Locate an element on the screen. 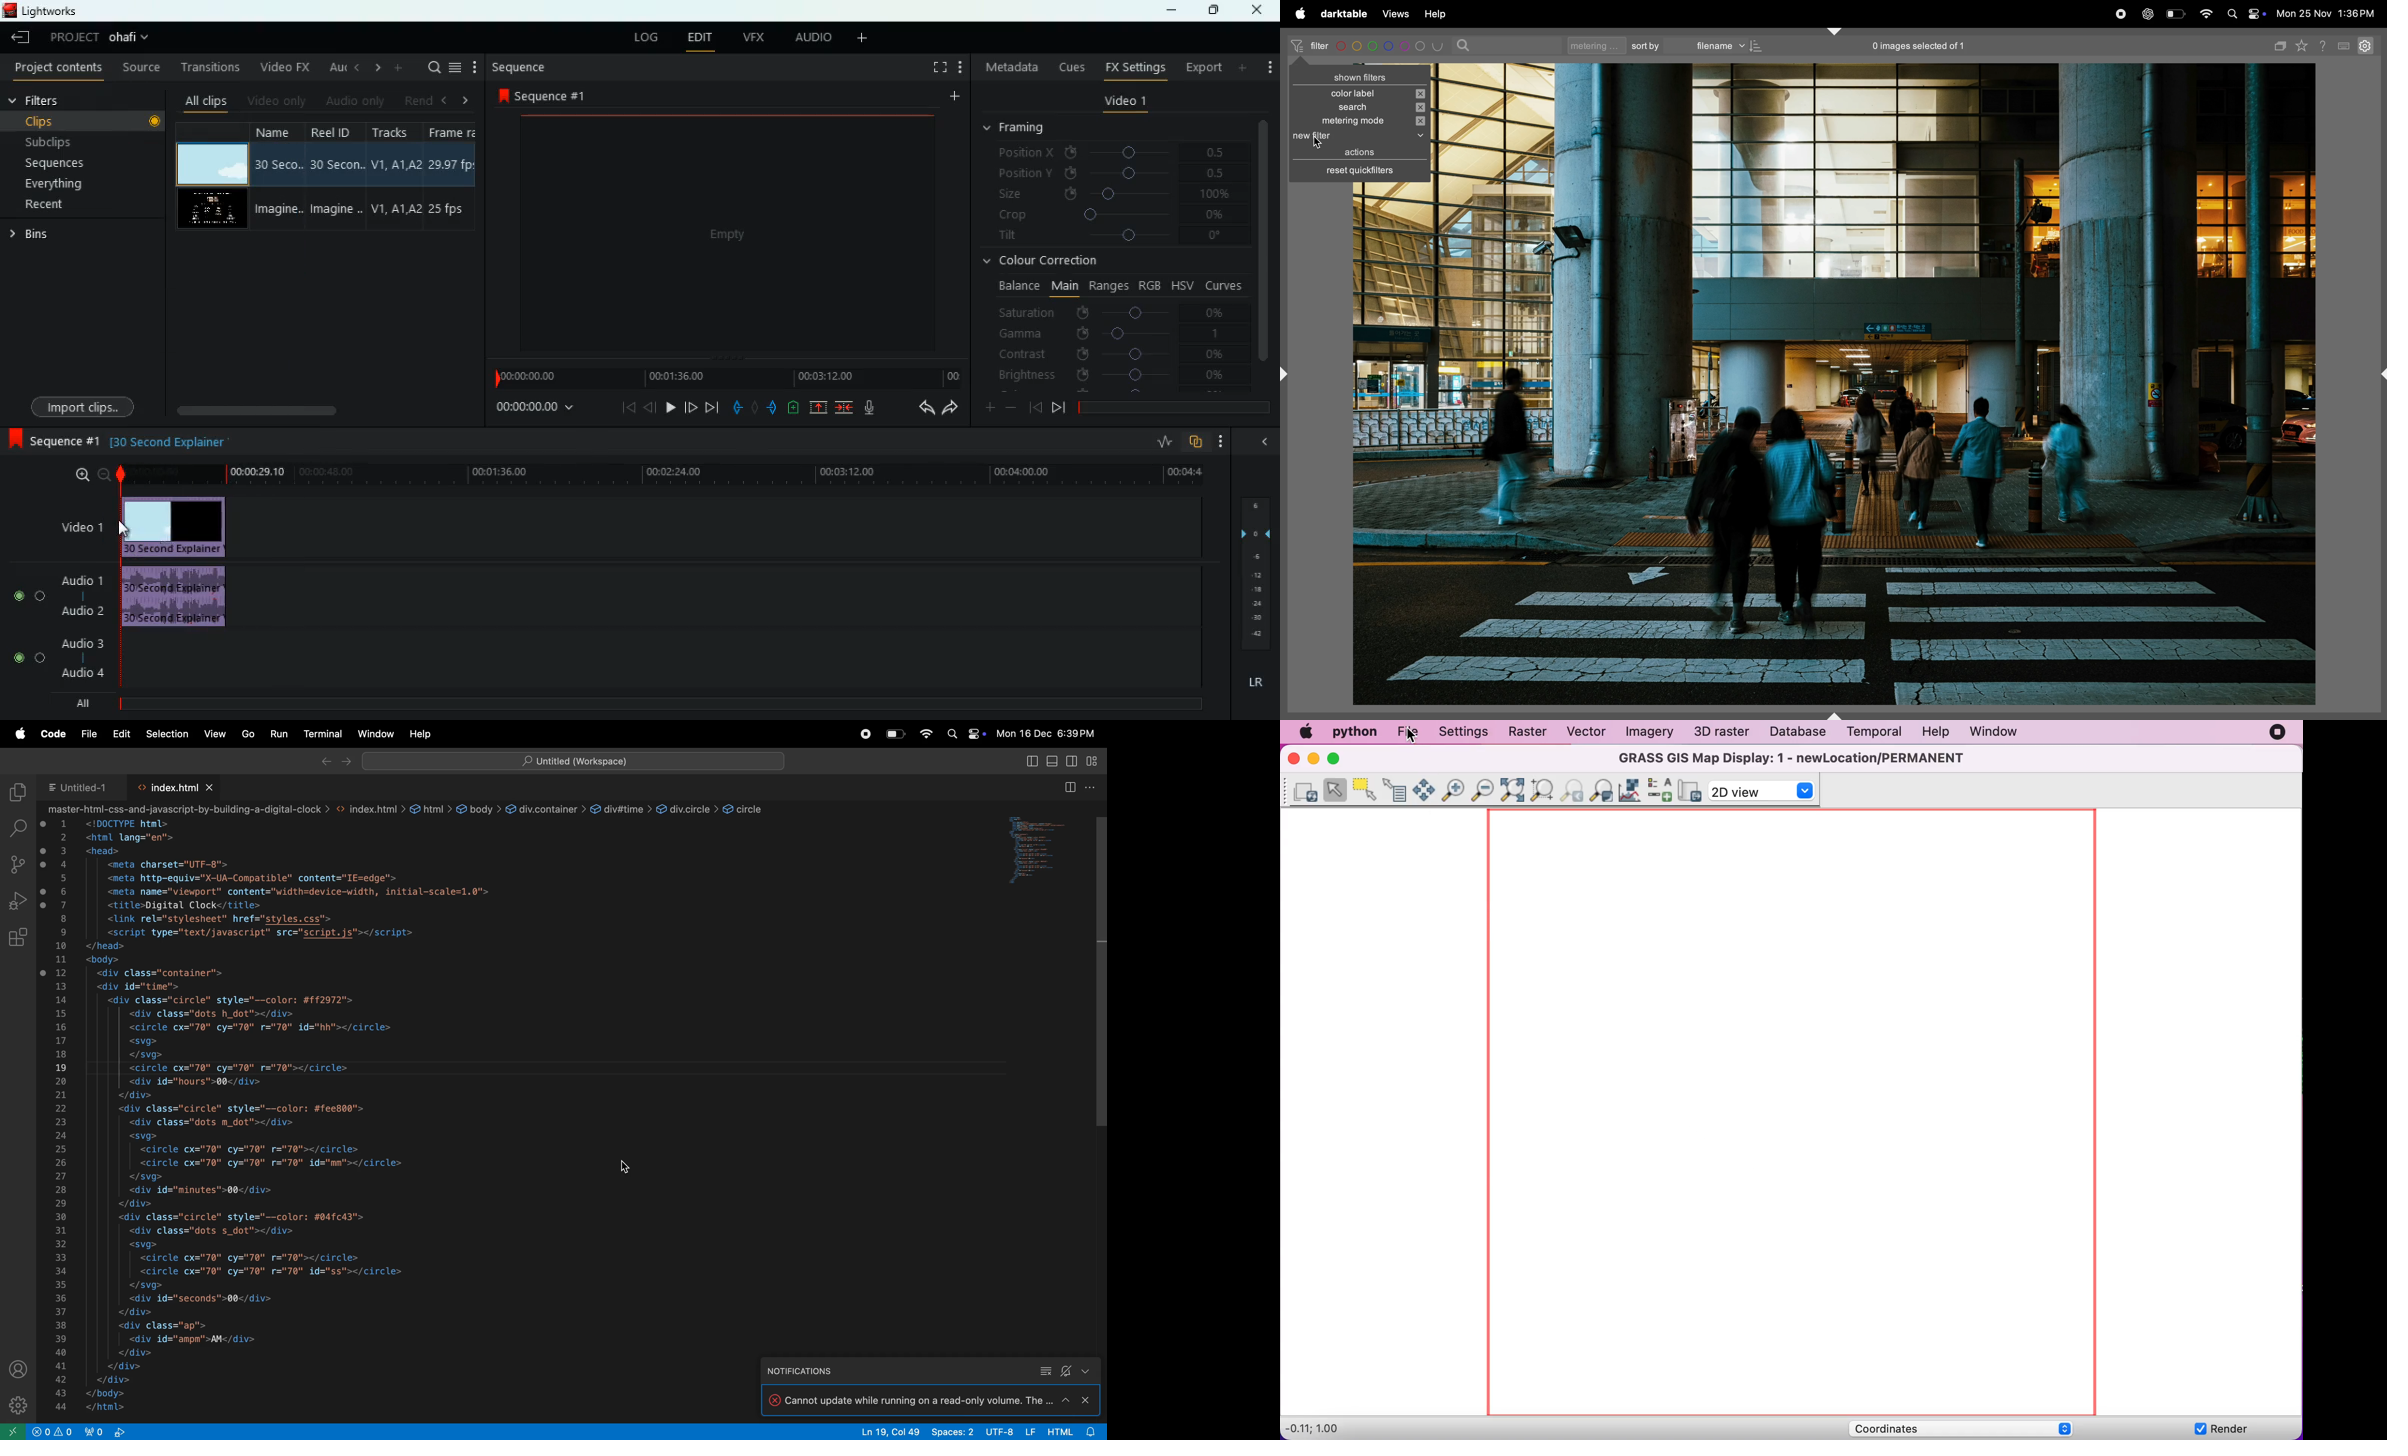 Image resolution: width=2408 pixels, height=1456 pixels. extensions is located at coordinates (22, 1404).